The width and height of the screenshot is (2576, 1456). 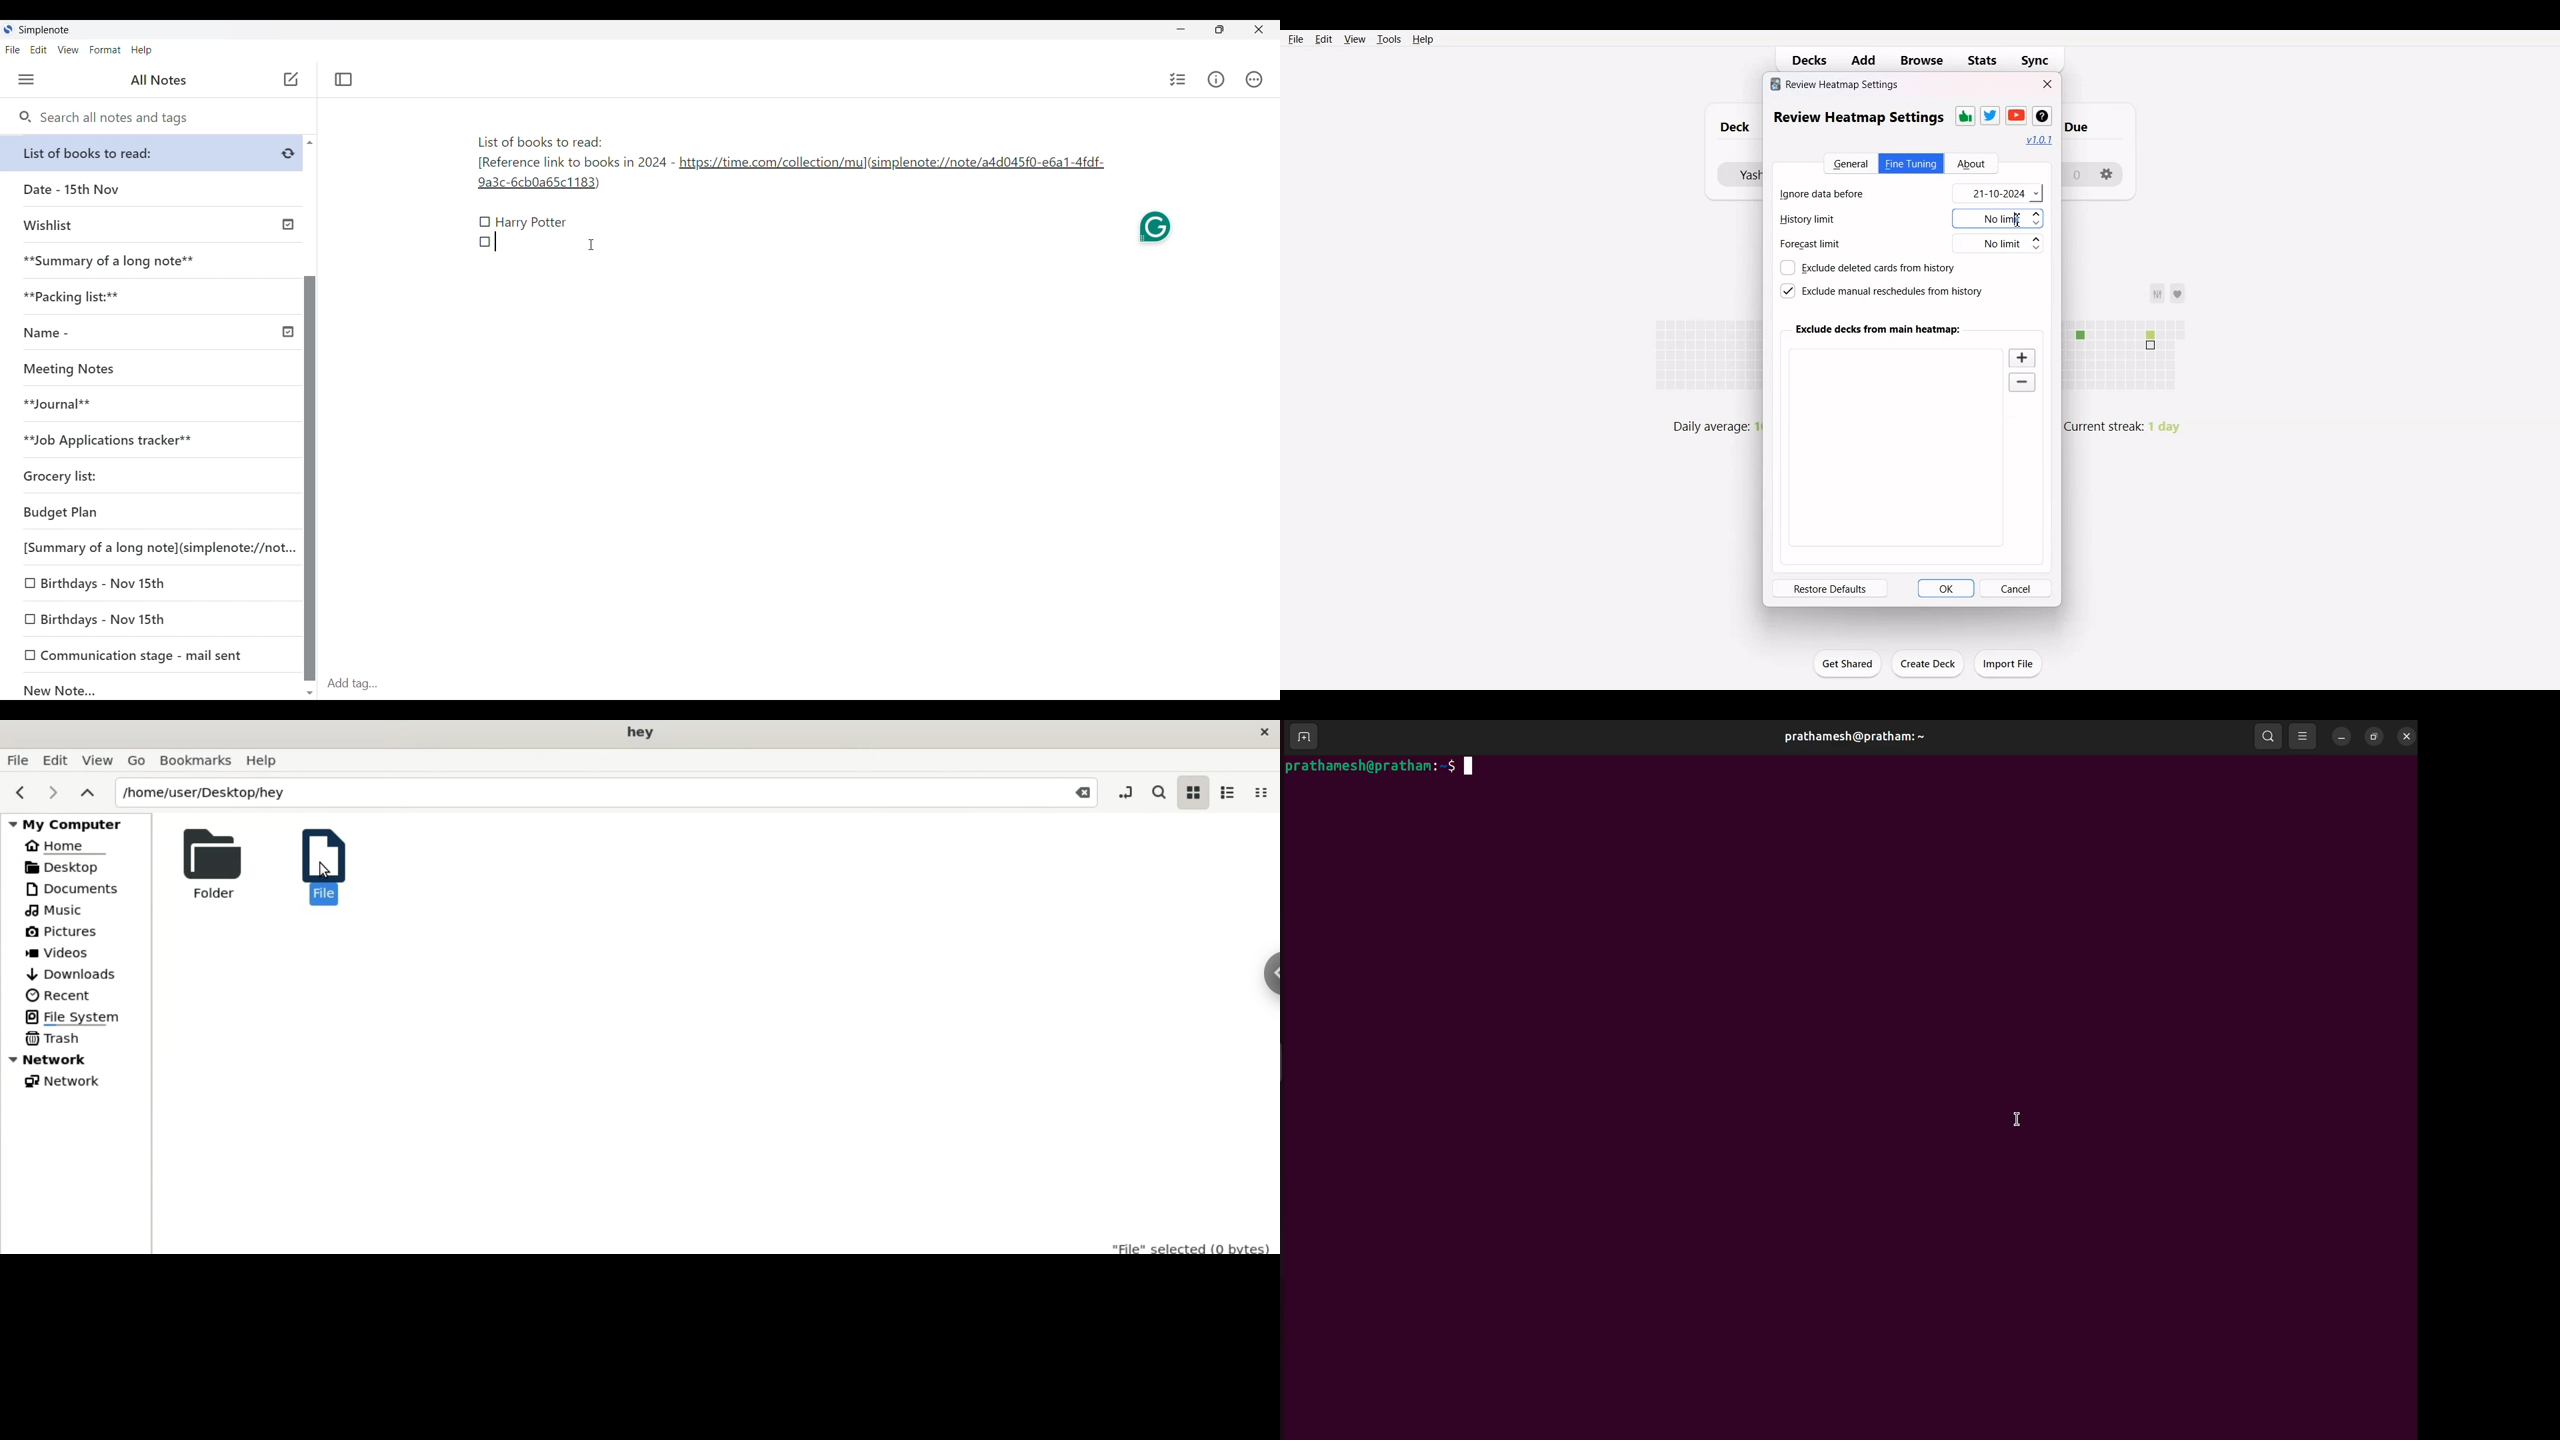 I want to click on Browse, so click(x=1921, y=61).